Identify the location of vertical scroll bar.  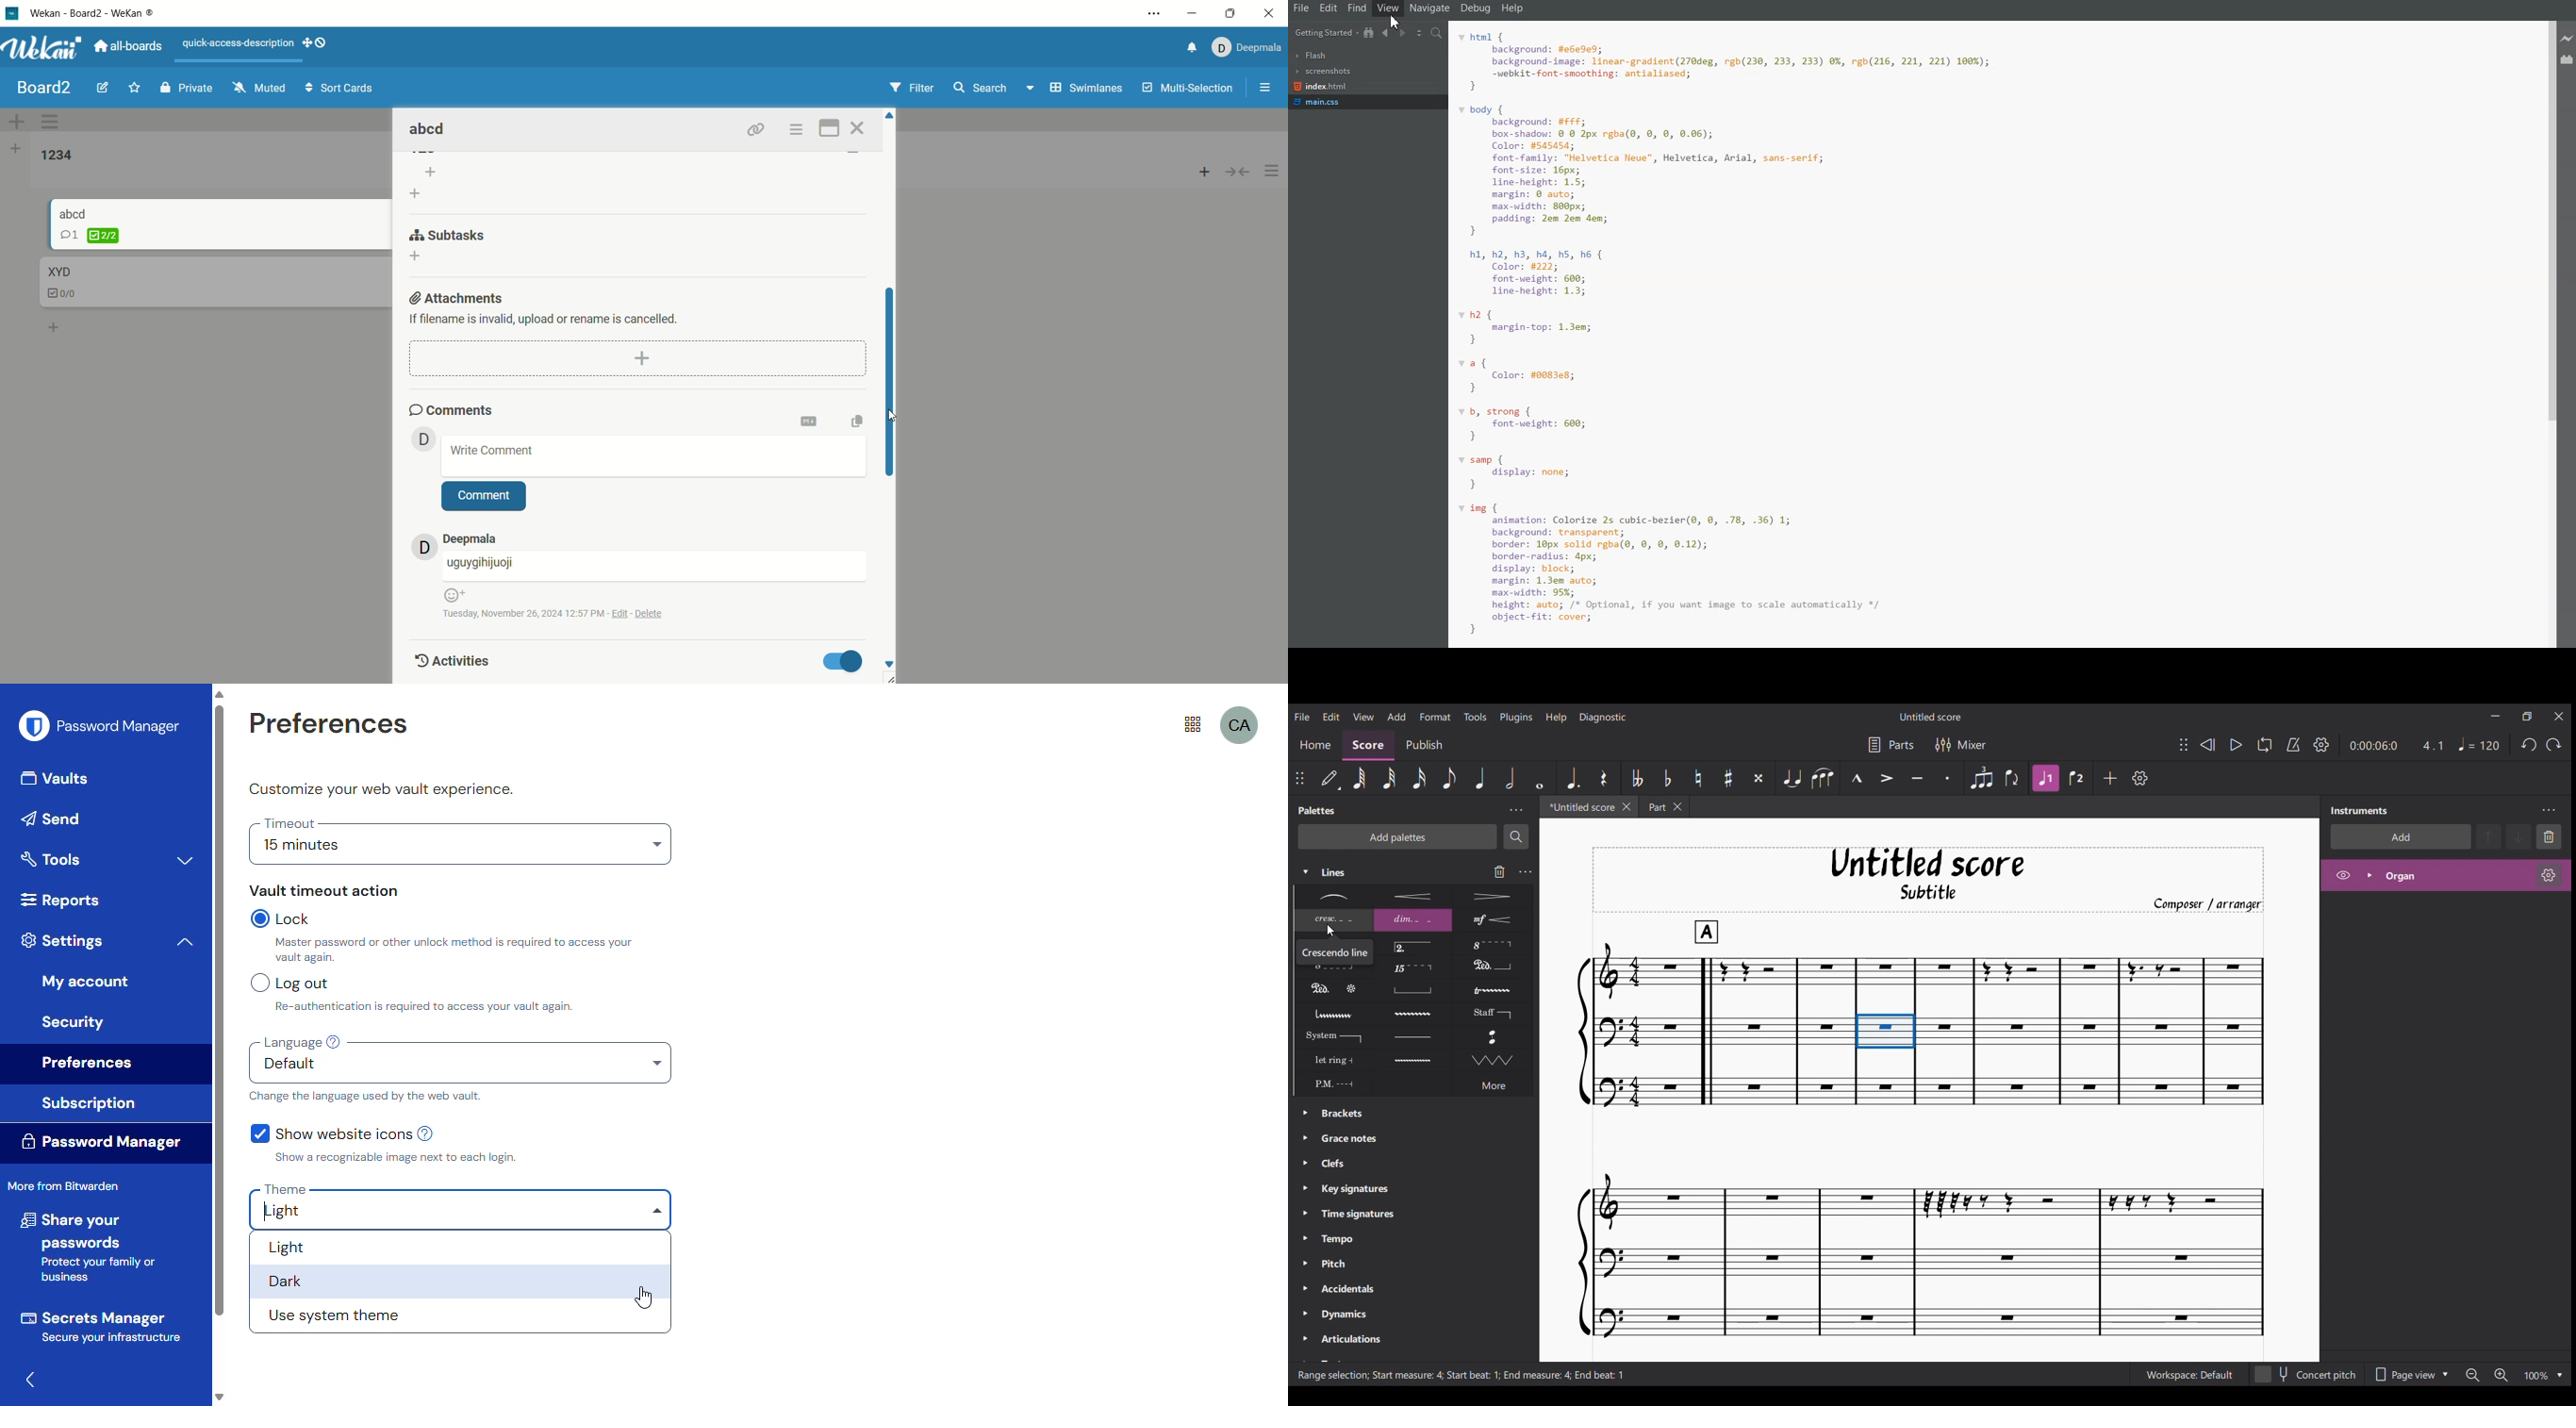
(219, 1010).